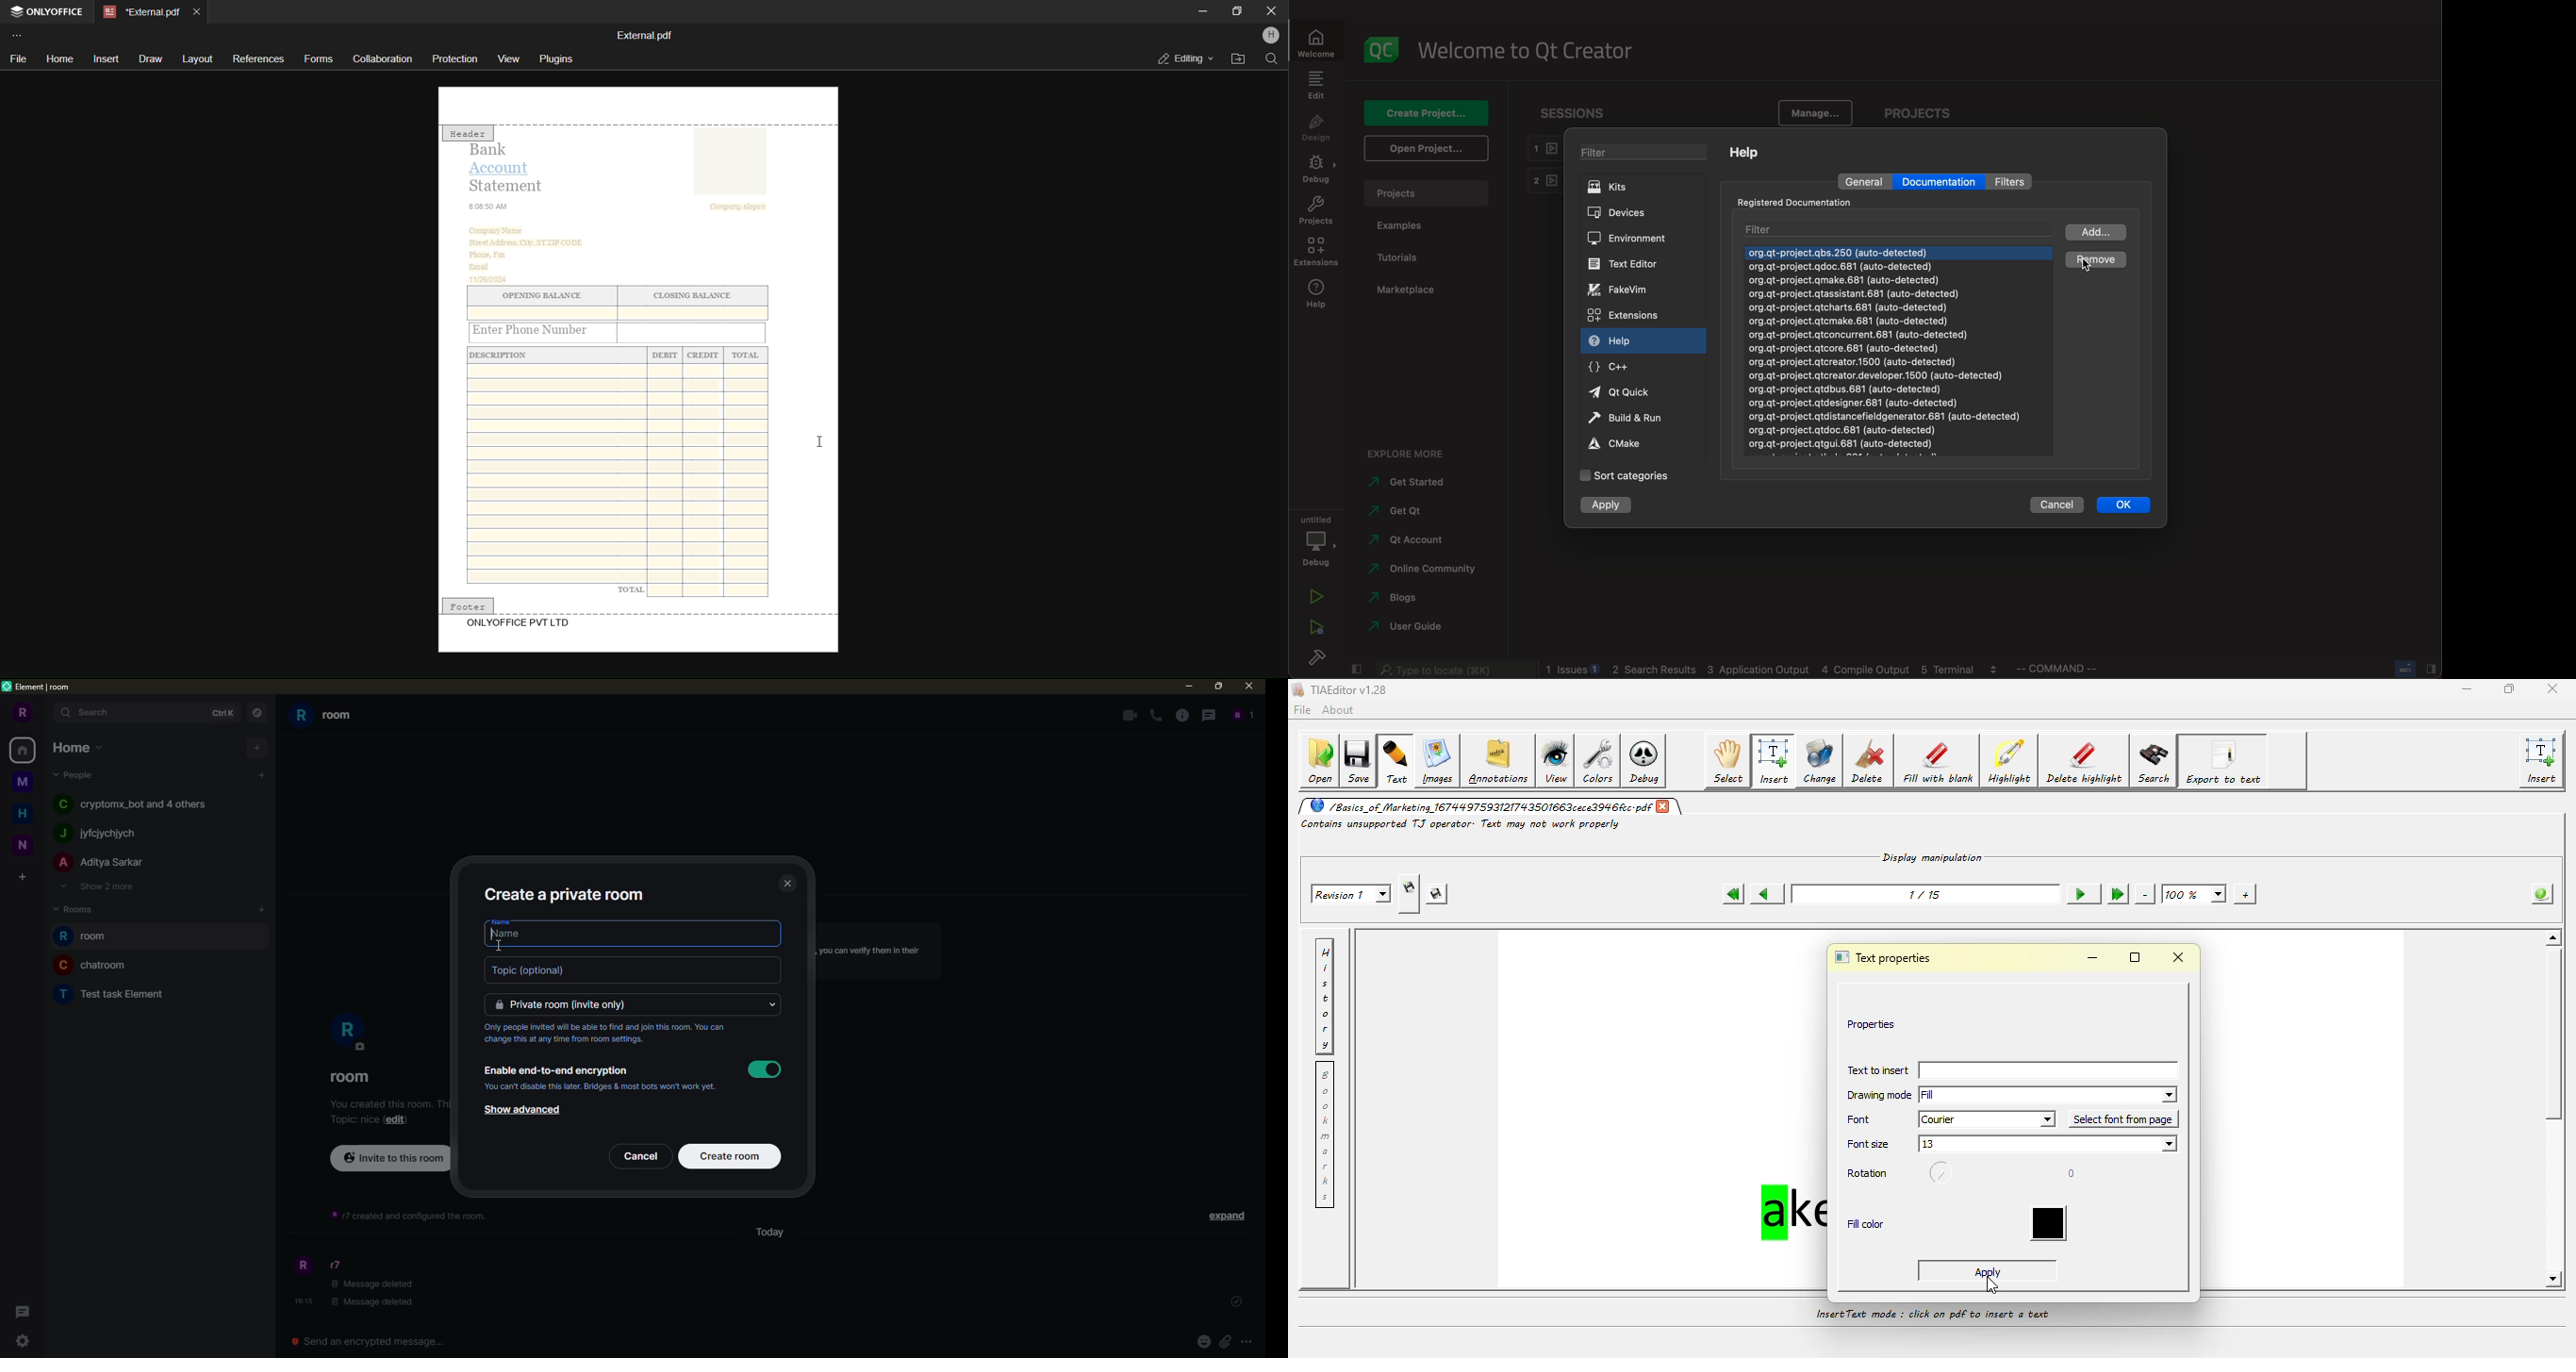 This screenshot has height=1372, width=2576. I want to click on Contains unsupported TJ operator: Text may not work properly, so click(1461, 824).